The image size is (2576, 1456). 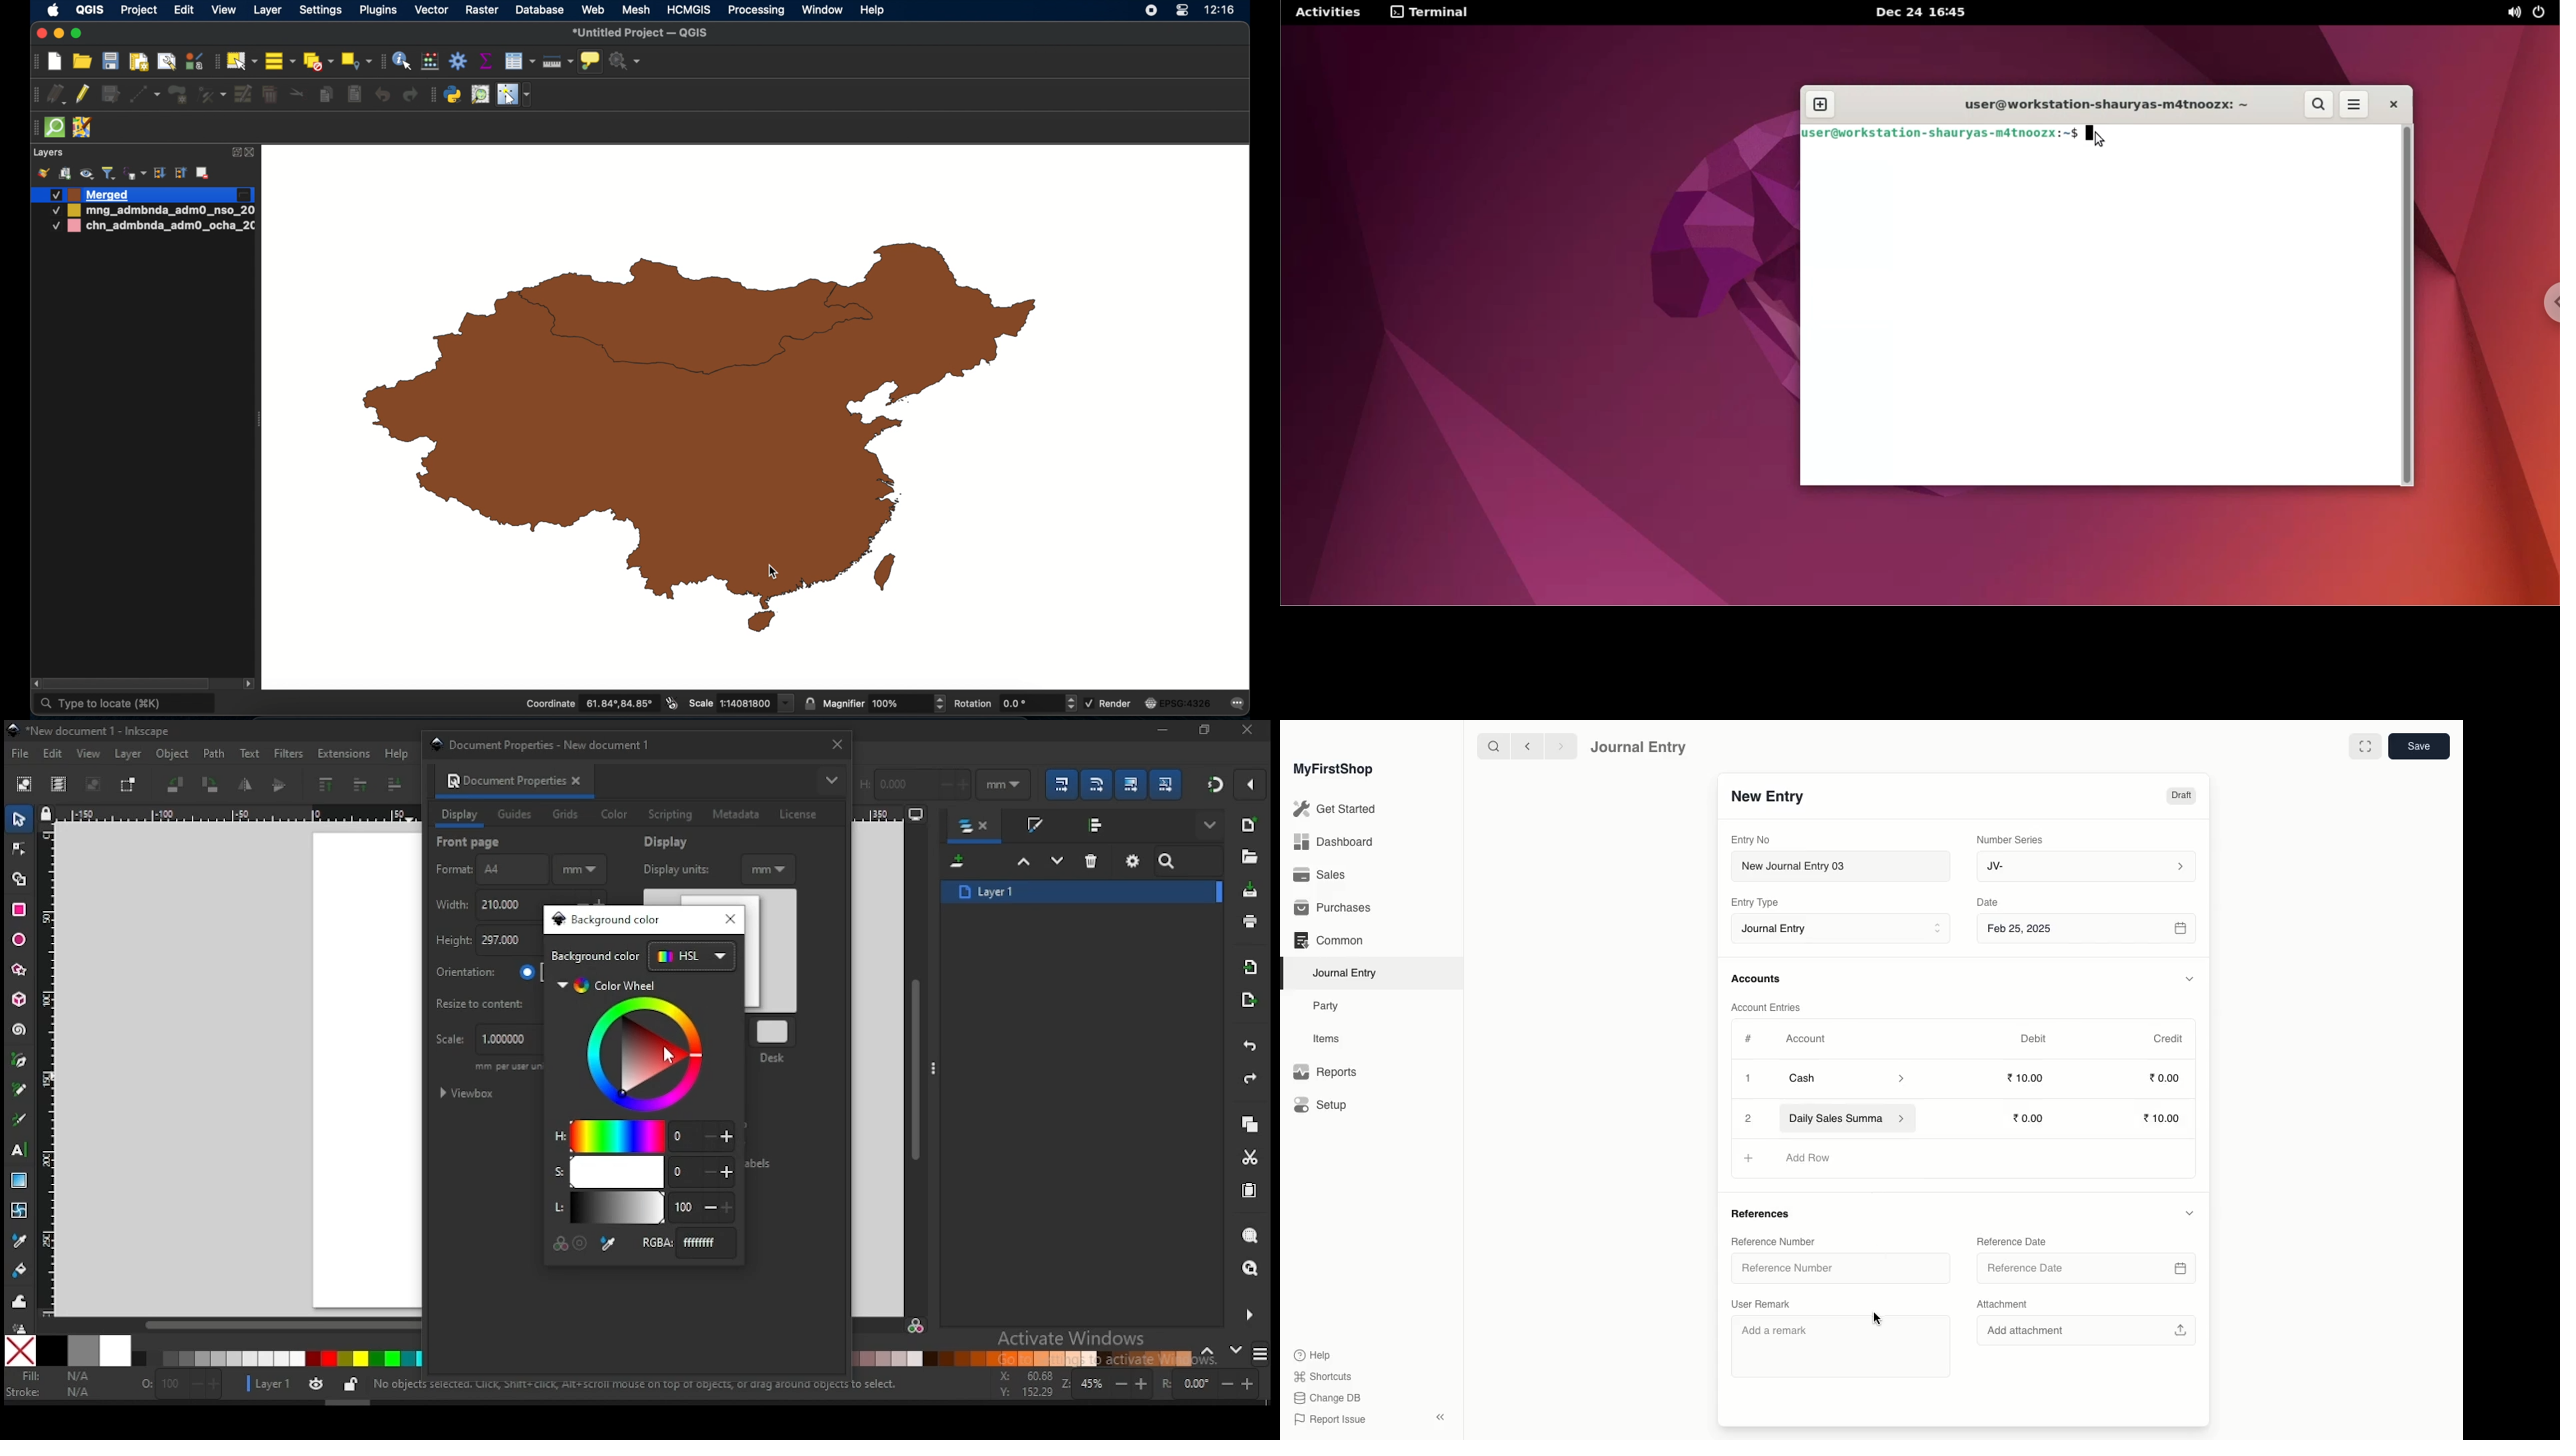 What do you see at coordinates (1098, 824) in the screenshot?
I see `align and distribute` at bounding box center [1098, 824].